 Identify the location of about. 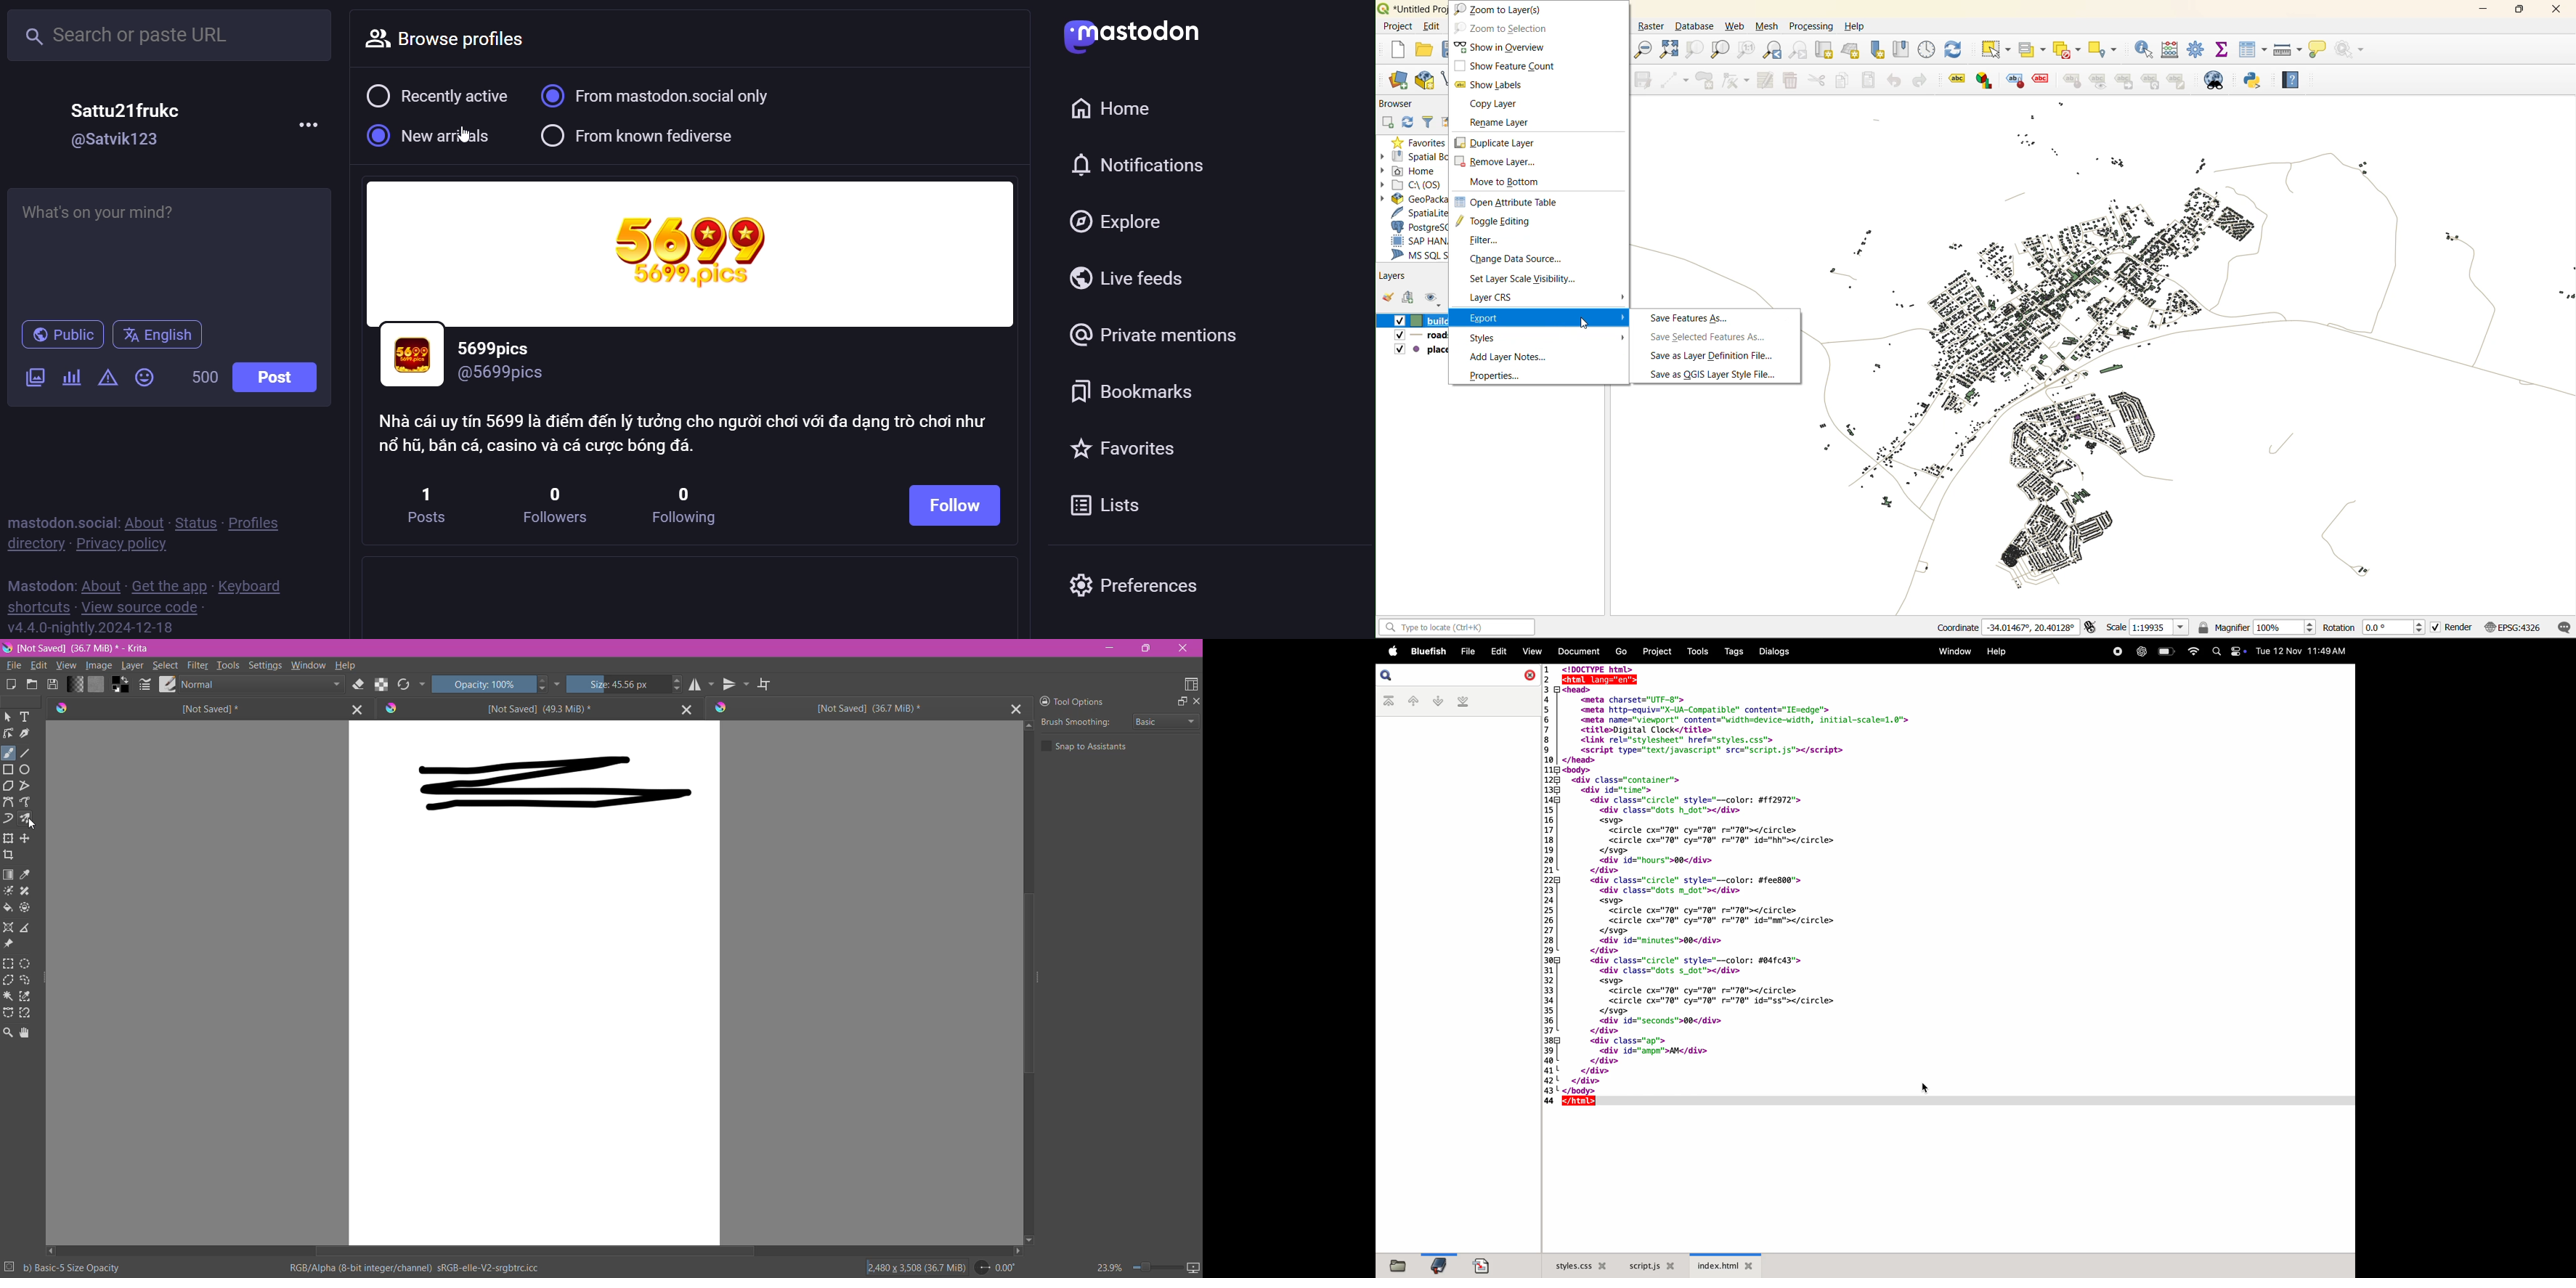
(140, 522).